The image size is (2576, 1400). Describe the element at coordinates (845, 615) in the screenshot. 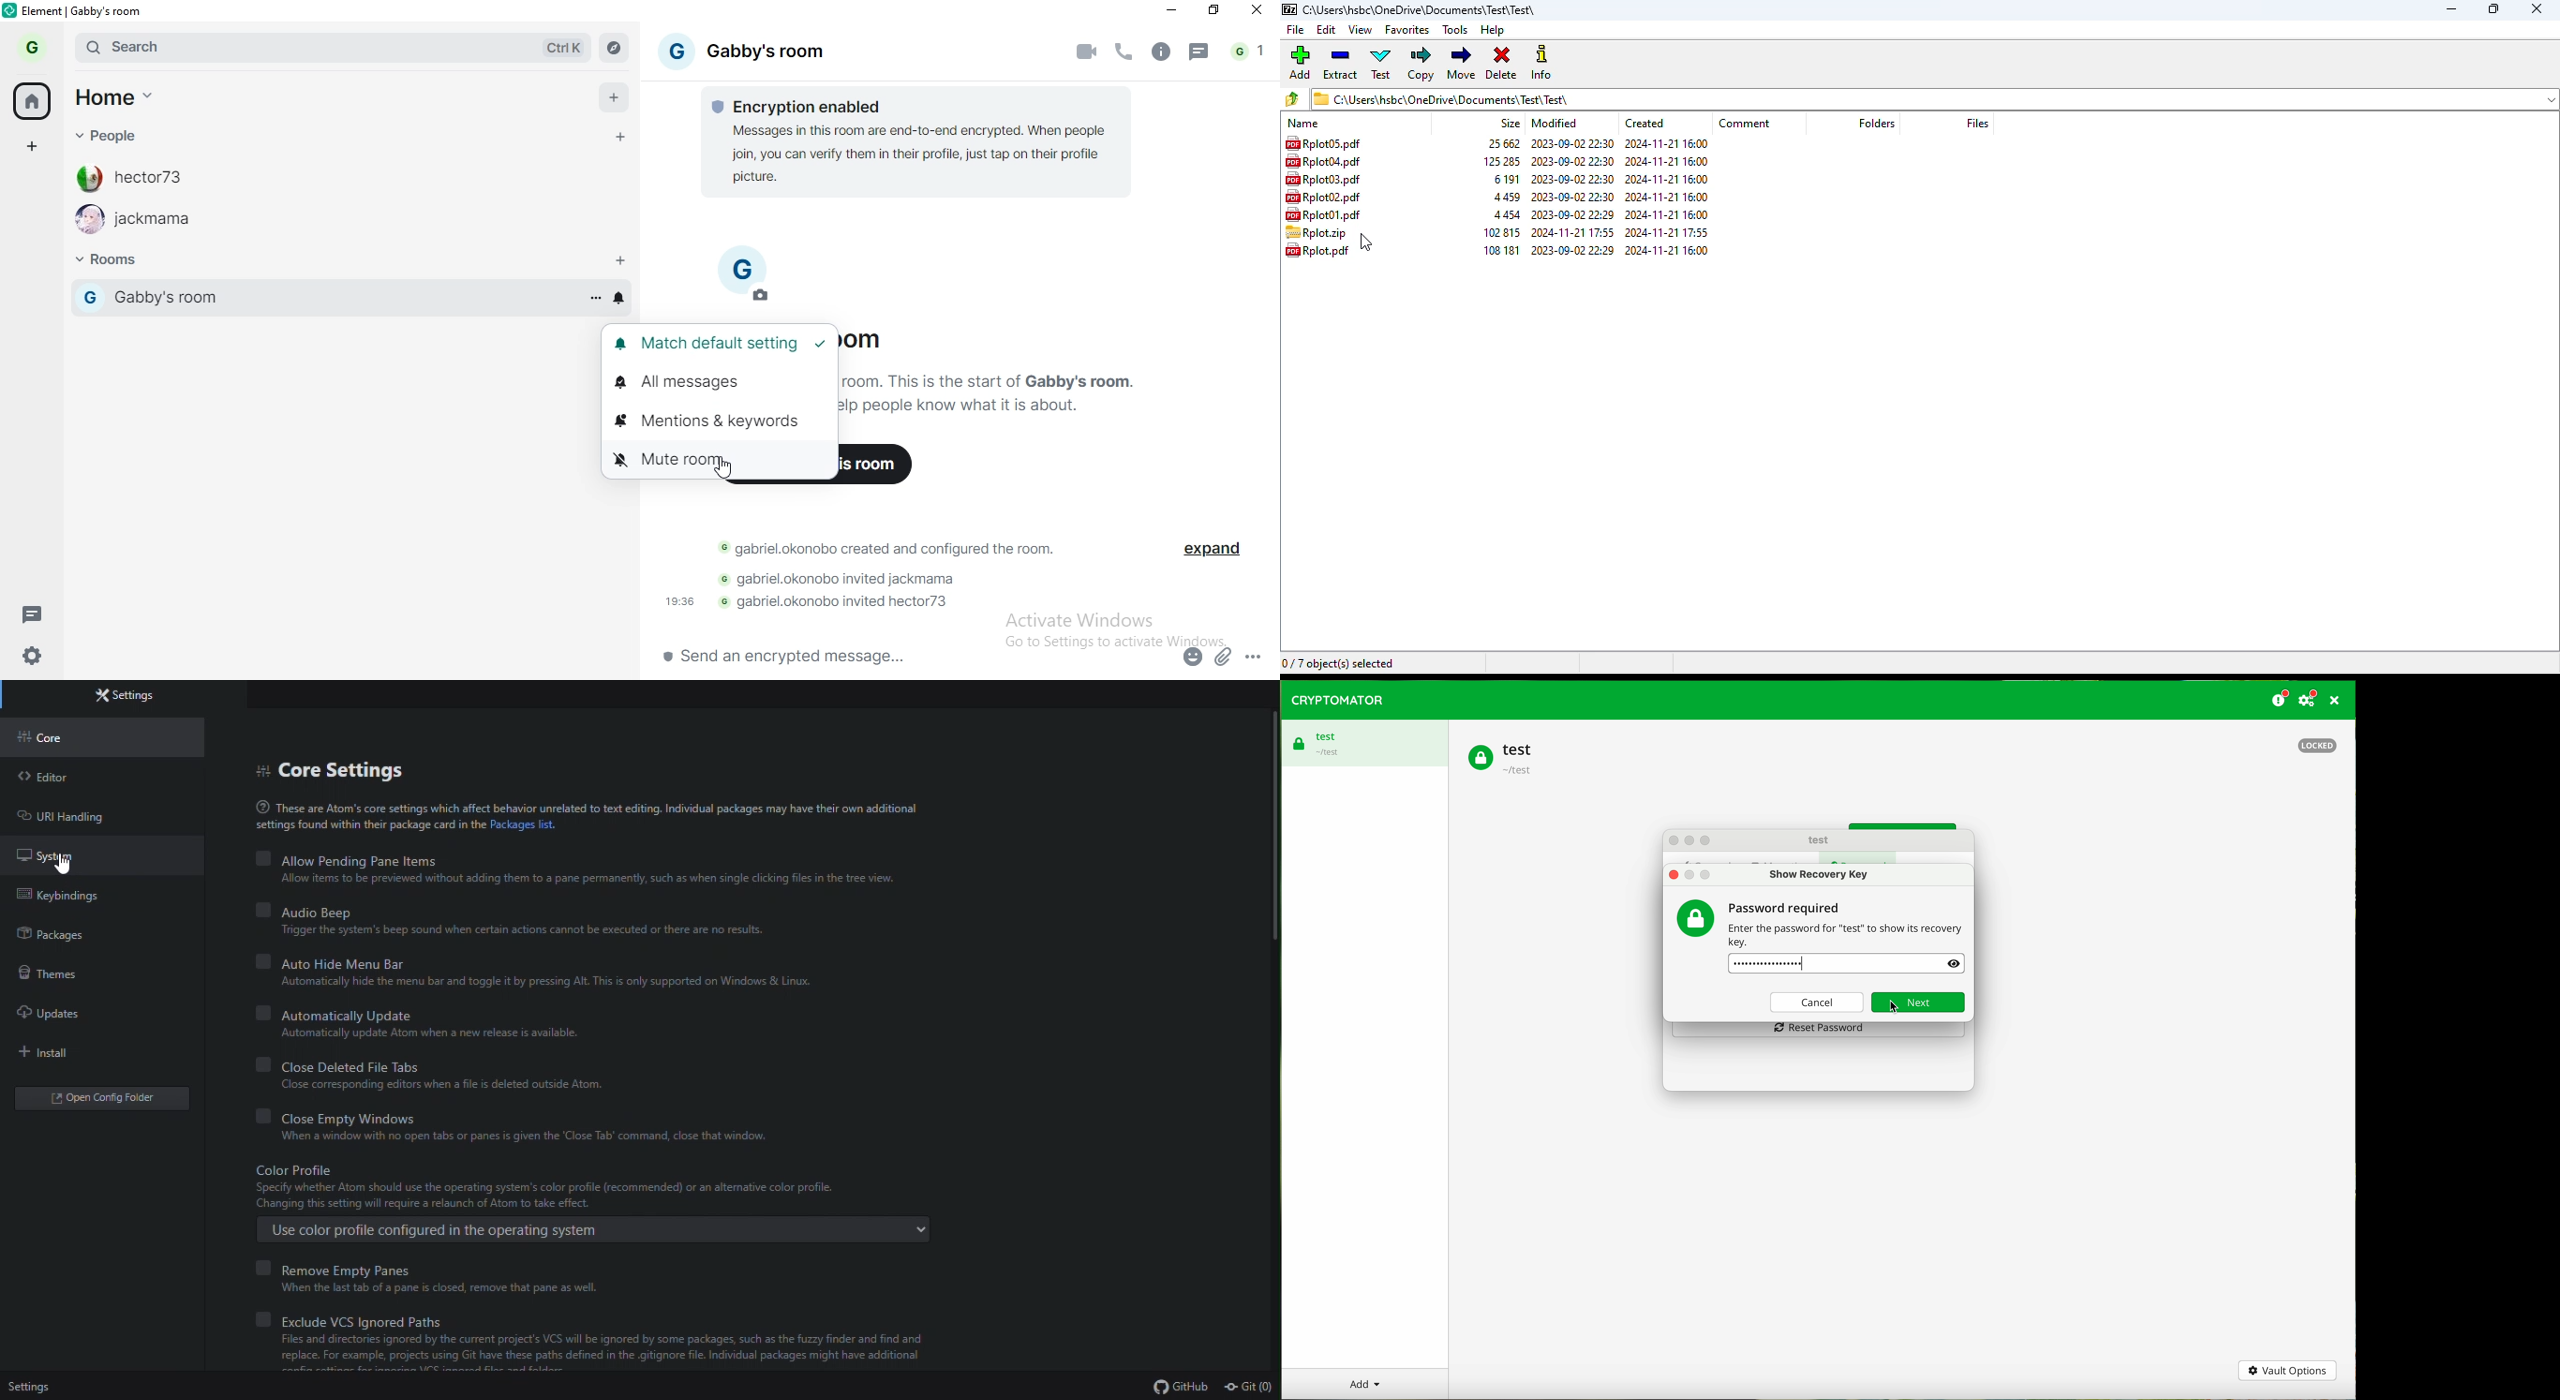

I see `text 4` at that location.